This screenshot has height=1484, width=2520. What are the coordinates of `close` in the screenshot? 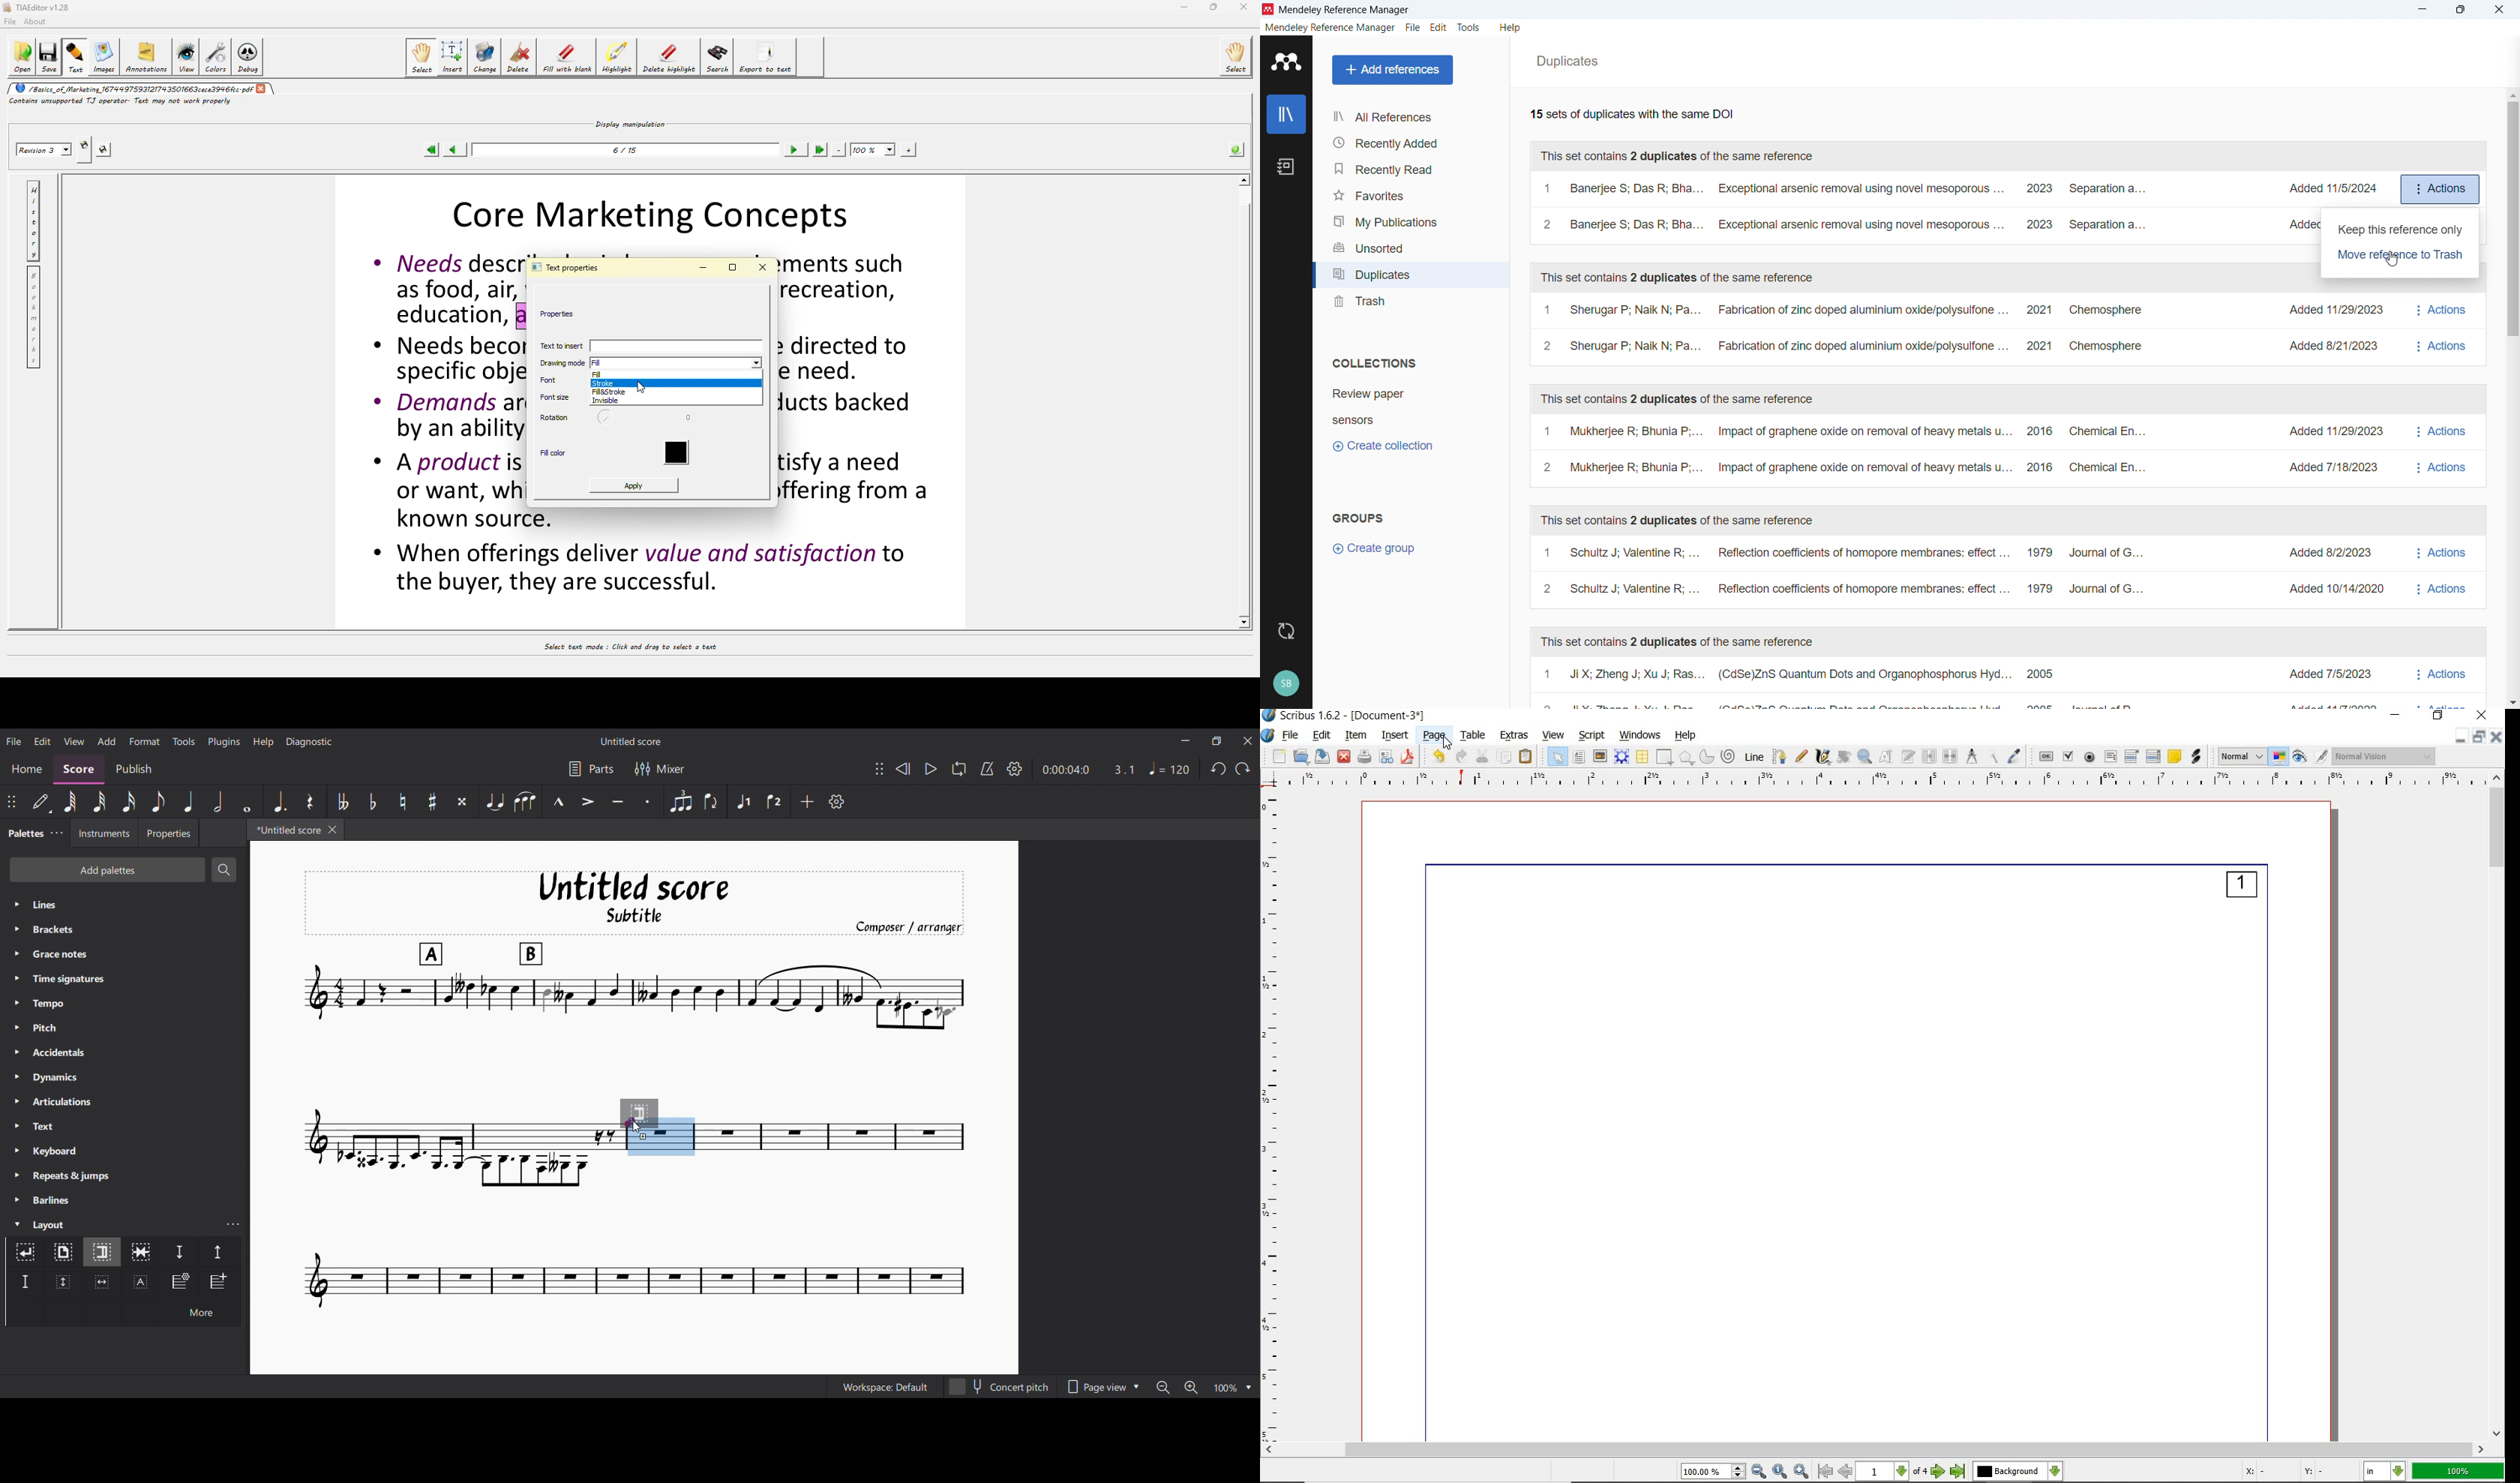 It's located at (2498, 736).